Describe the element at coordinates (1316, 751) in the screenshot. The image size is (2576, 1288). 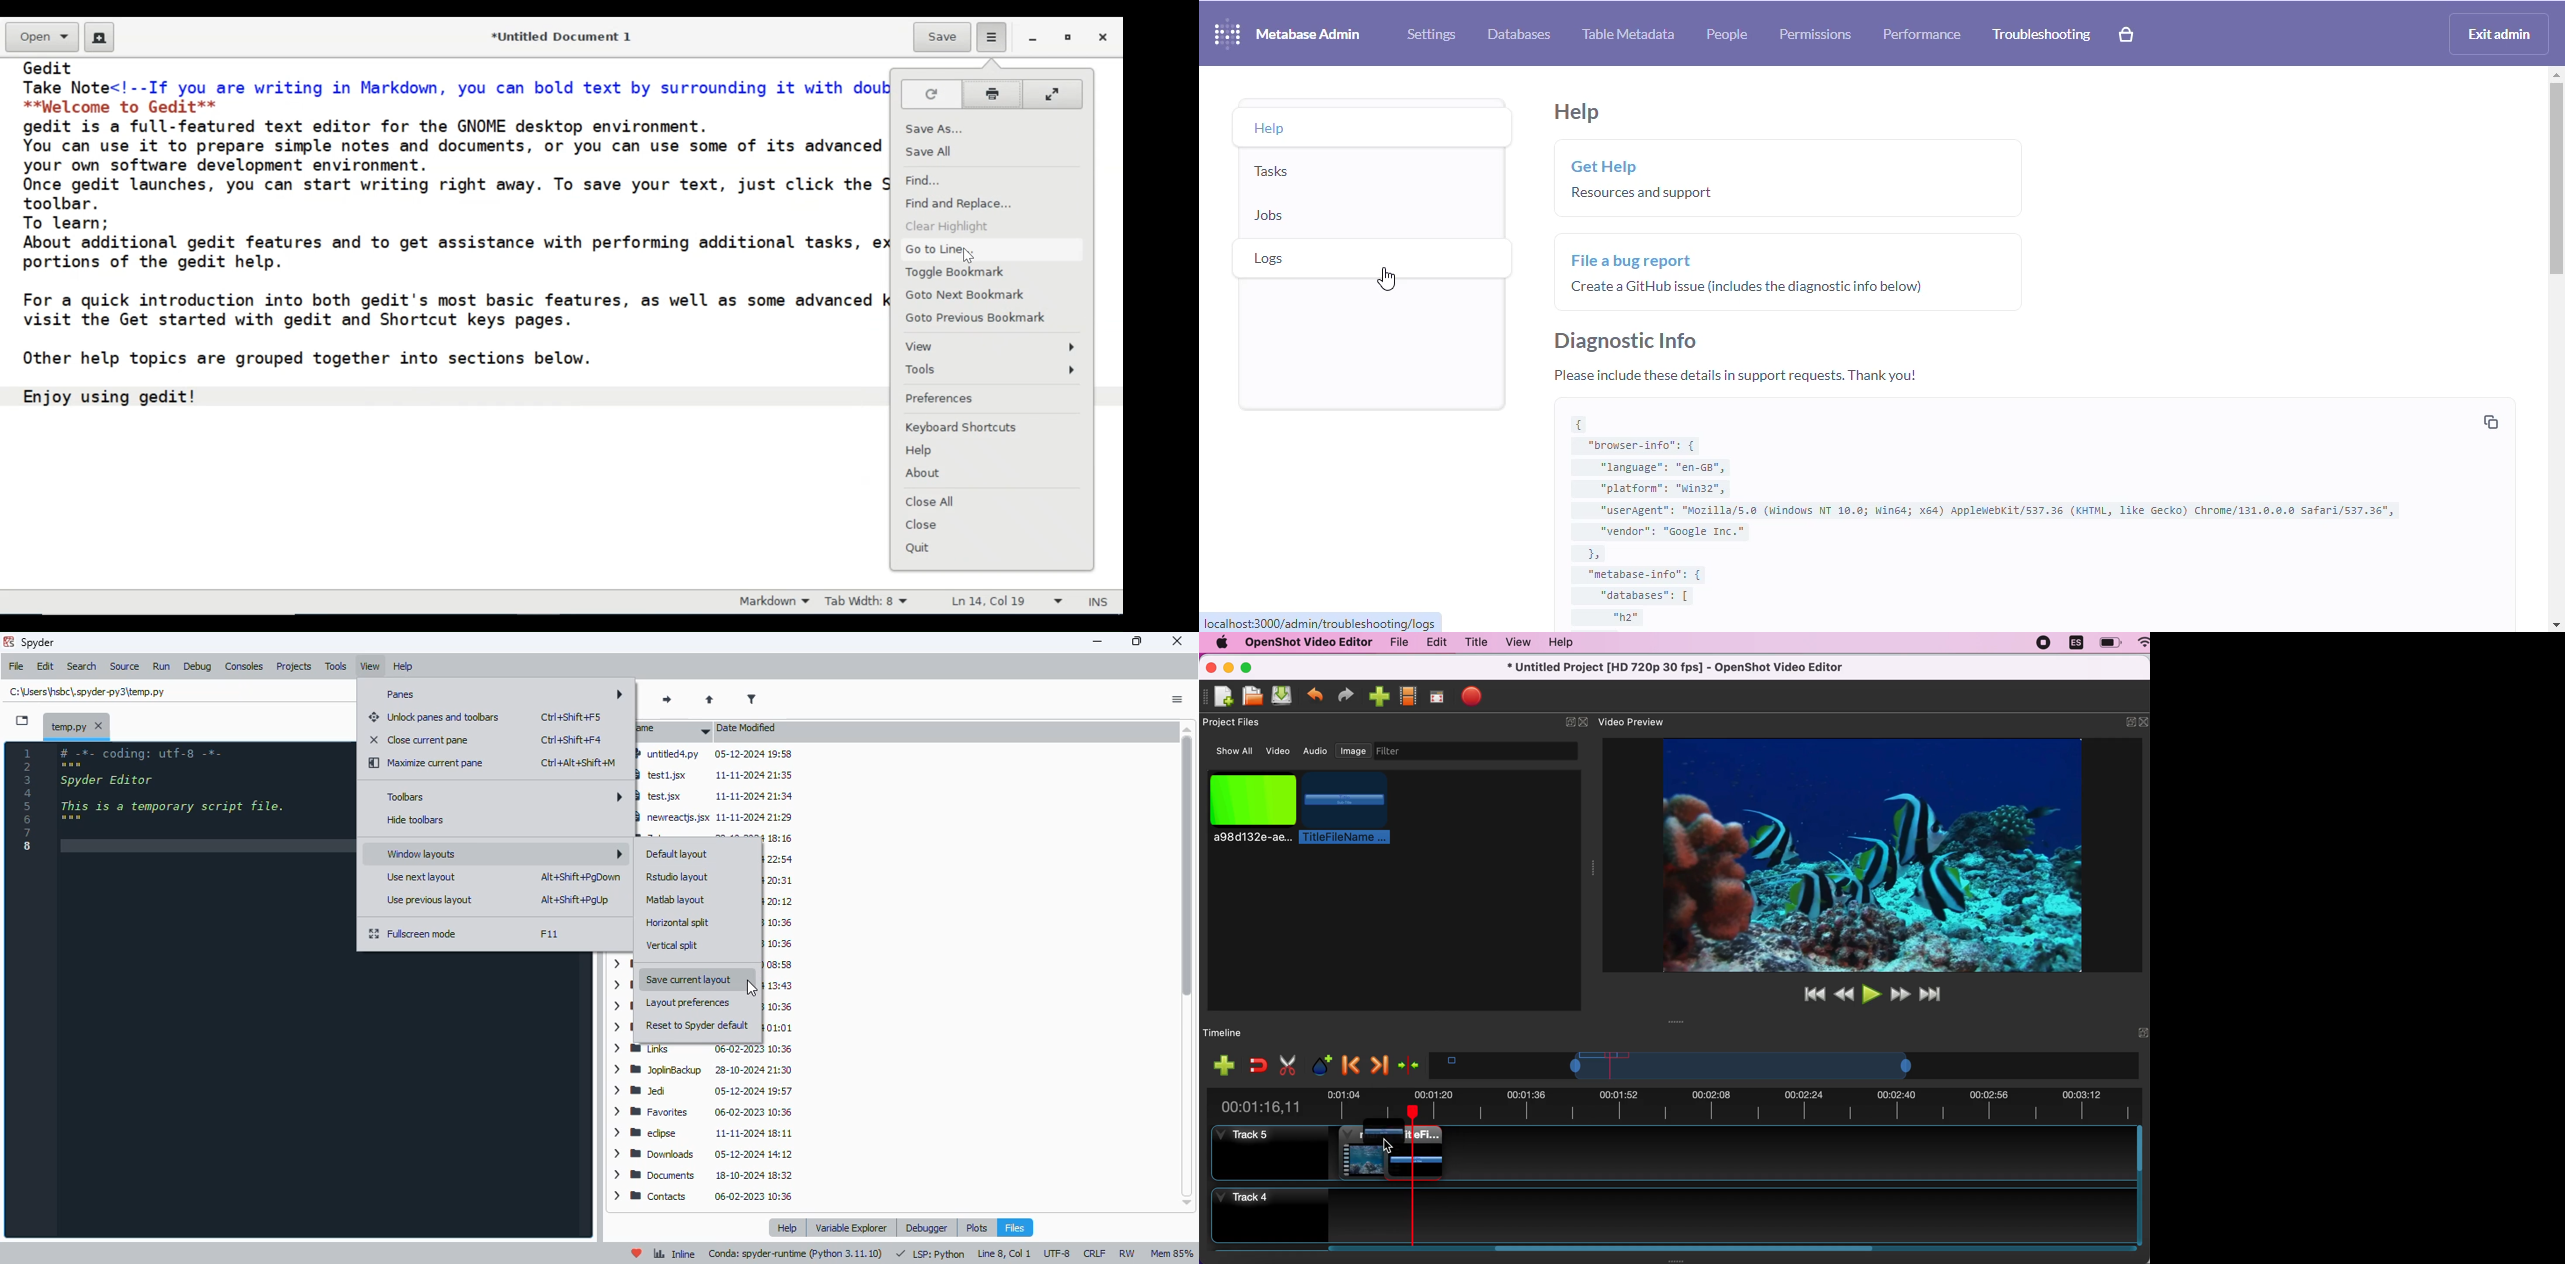
I see `audio` at that location.